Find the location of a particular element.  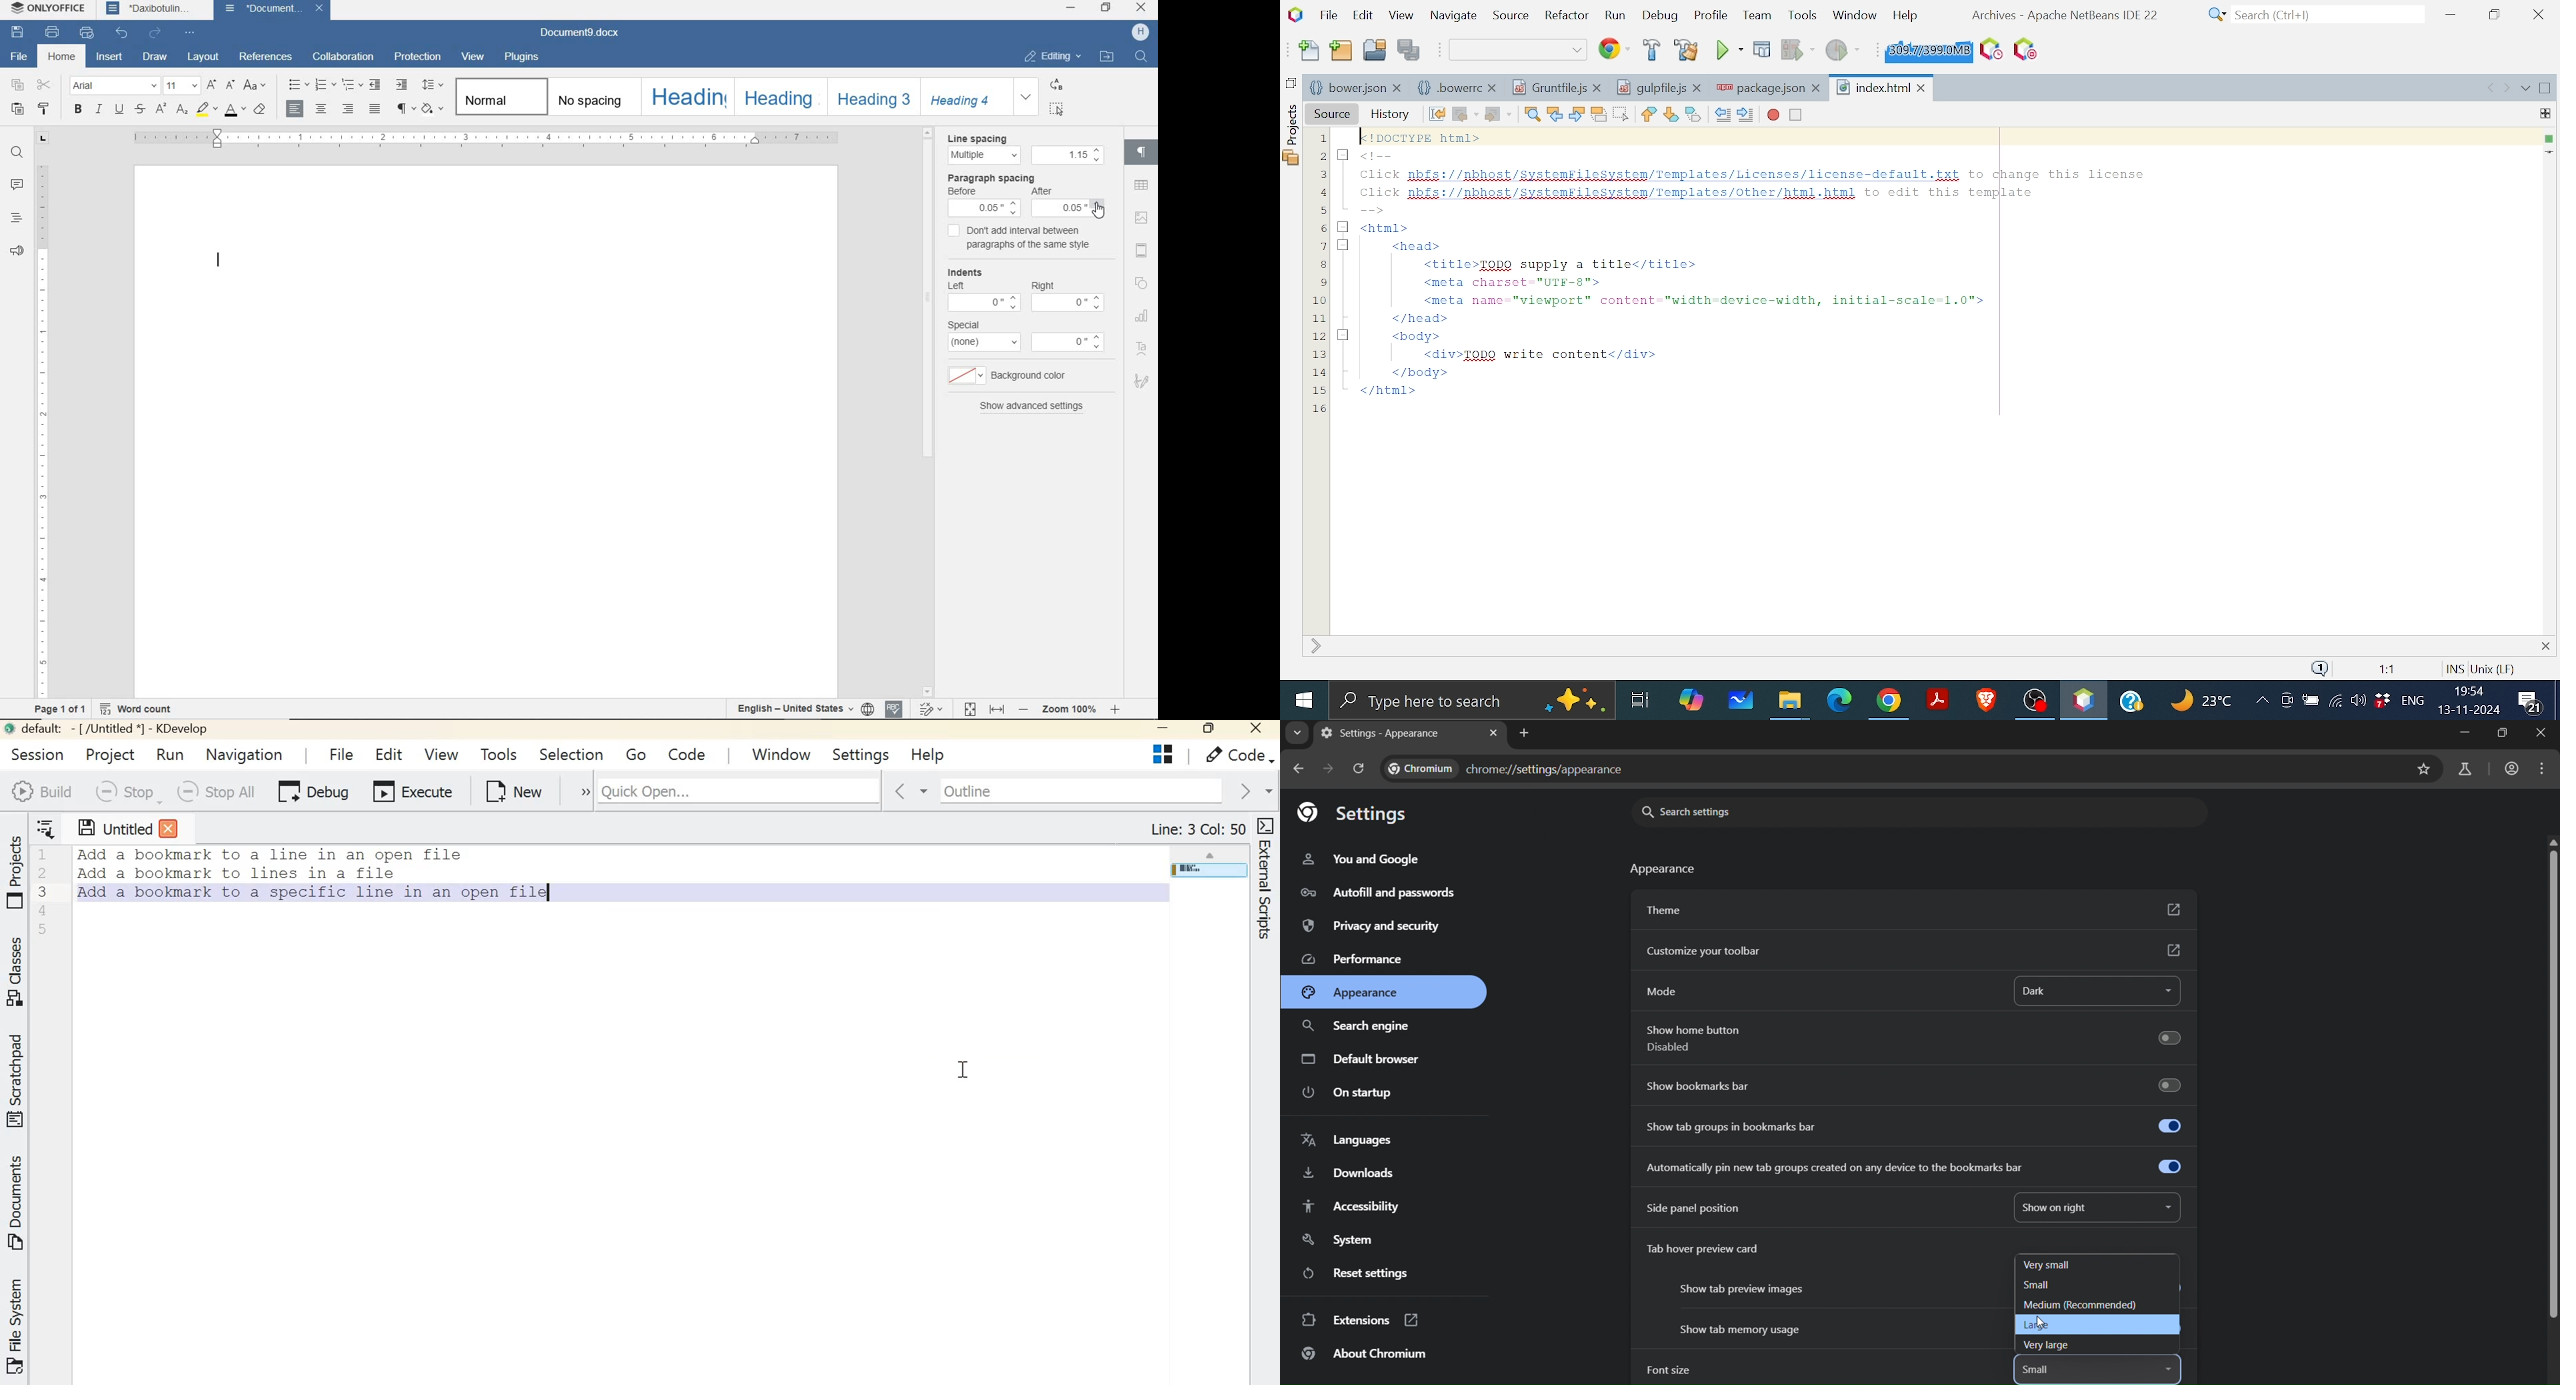

no spacing is located at coordinates (593, 98).